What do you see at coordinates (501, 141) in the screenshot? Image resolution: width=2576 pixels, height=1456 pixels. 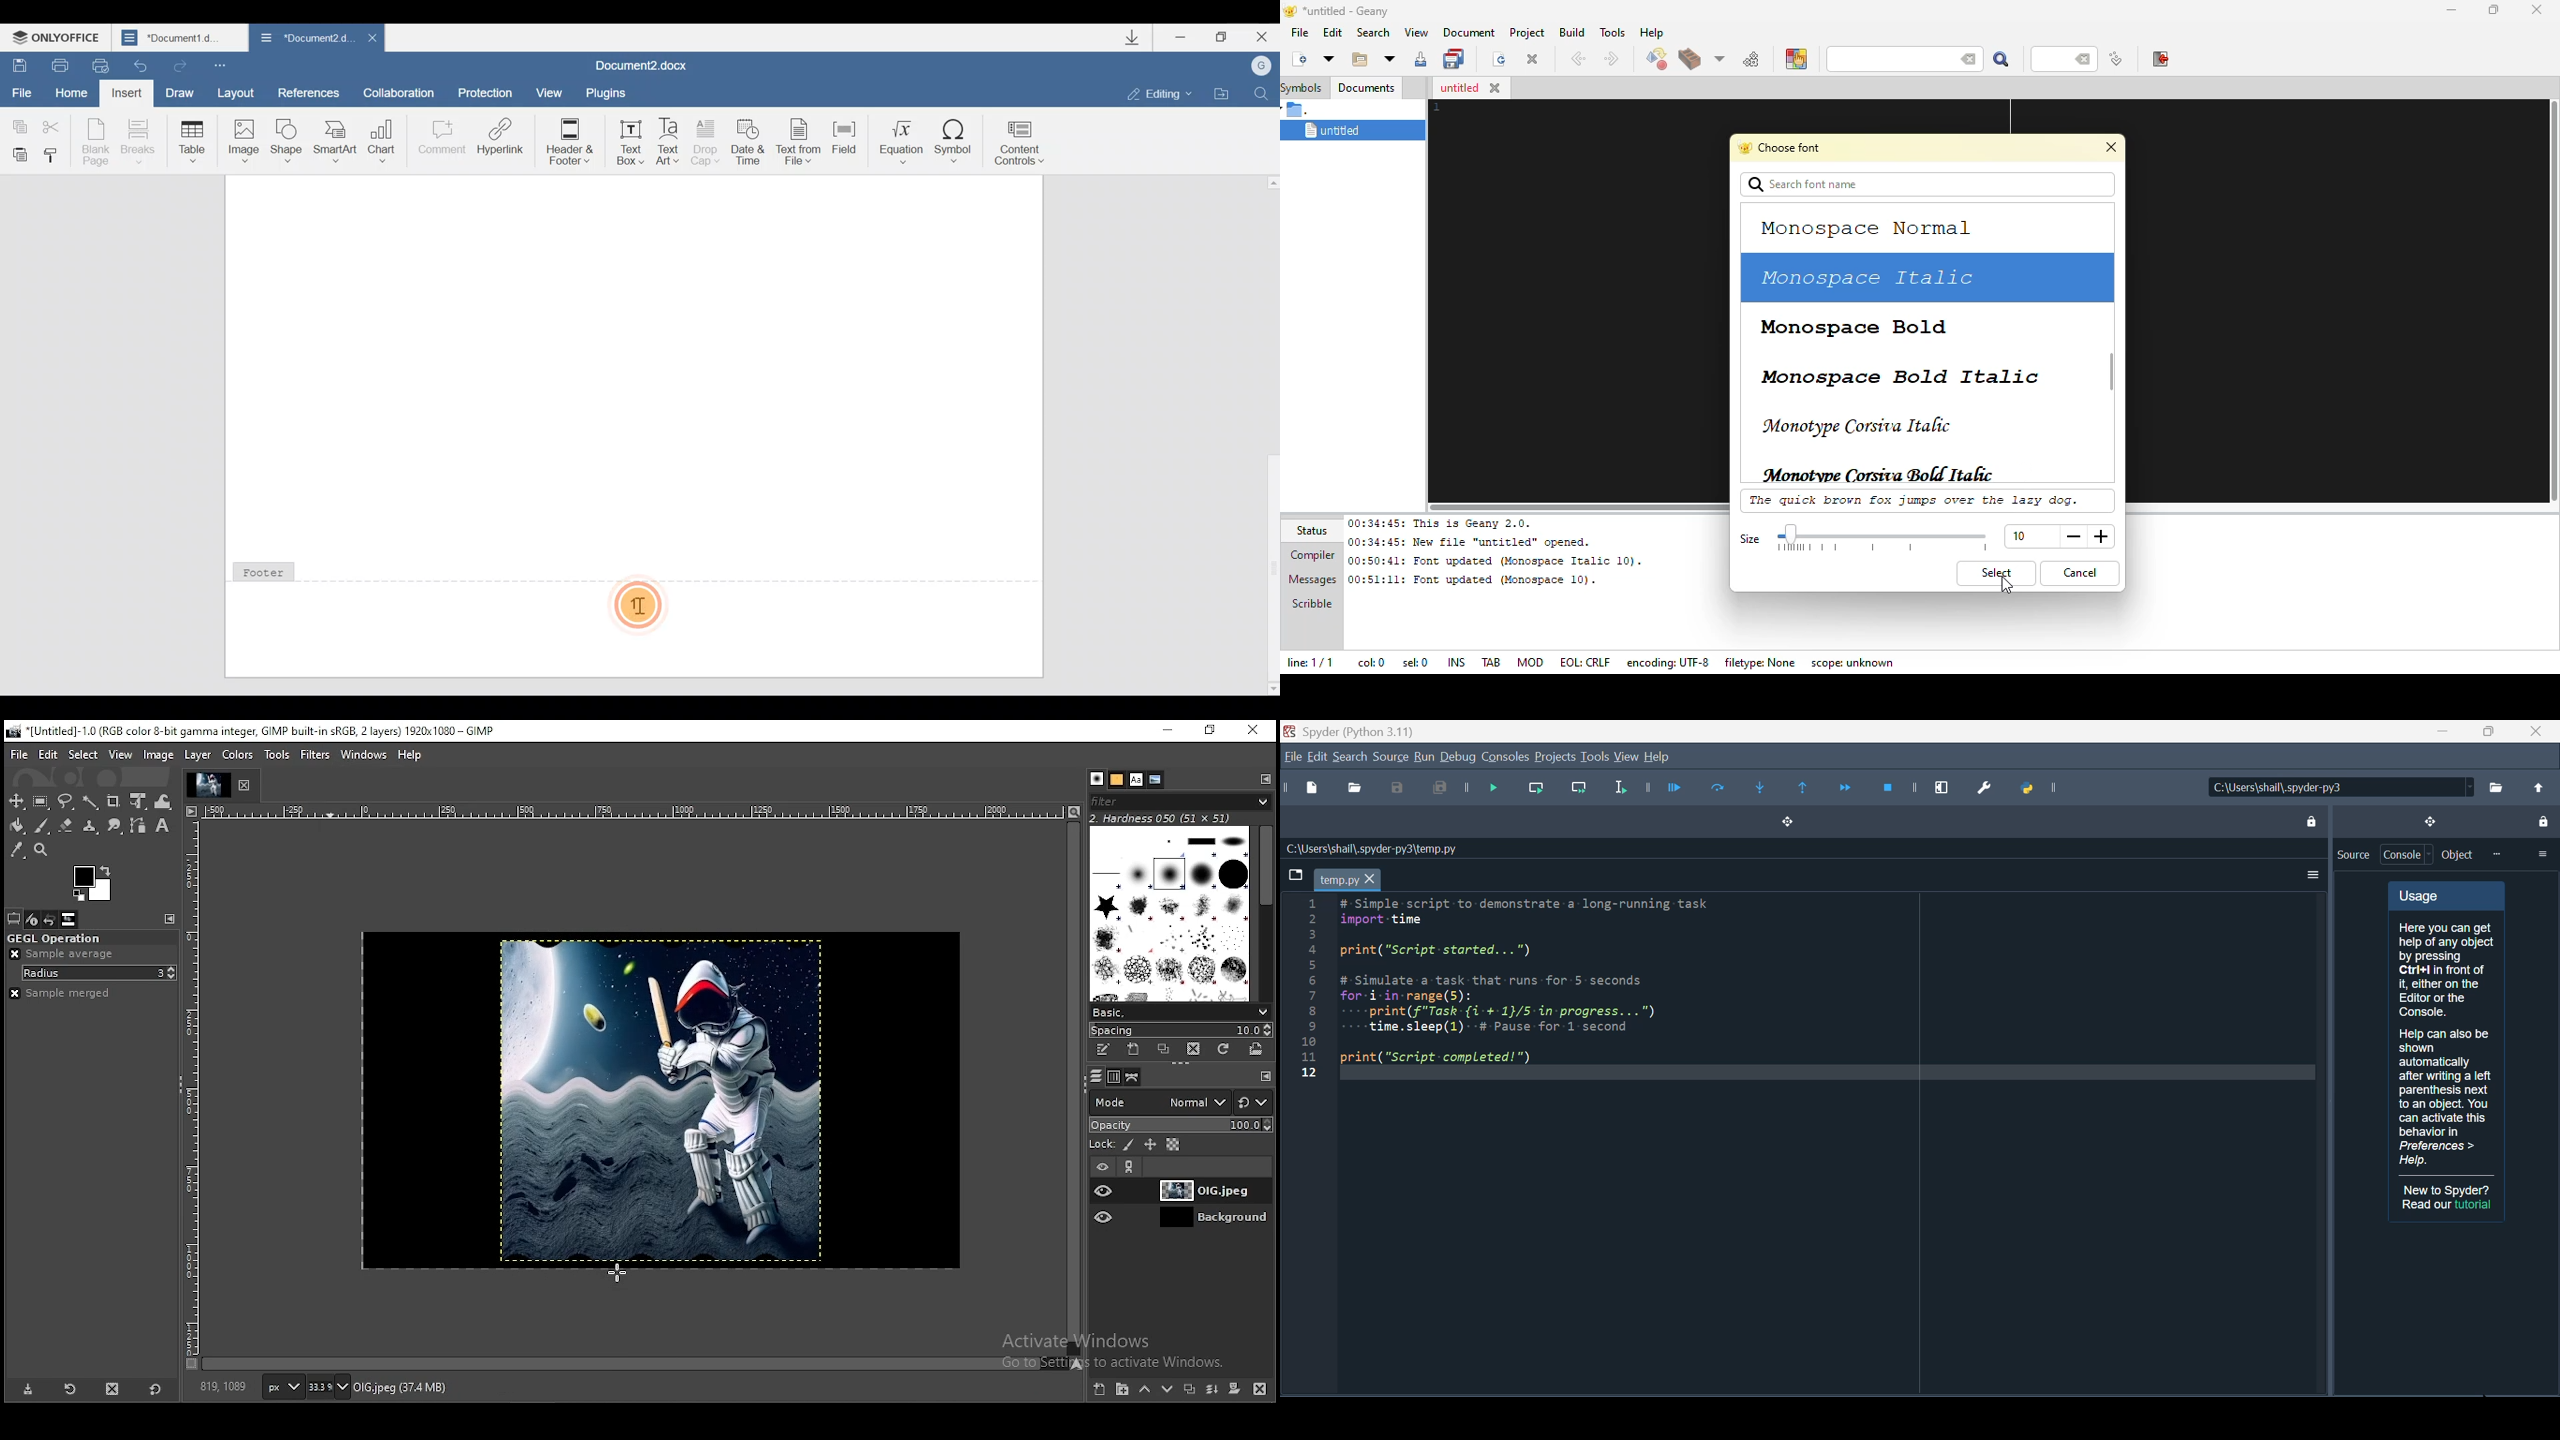 I see `Hyperlink` at bounding box center [501, 141].